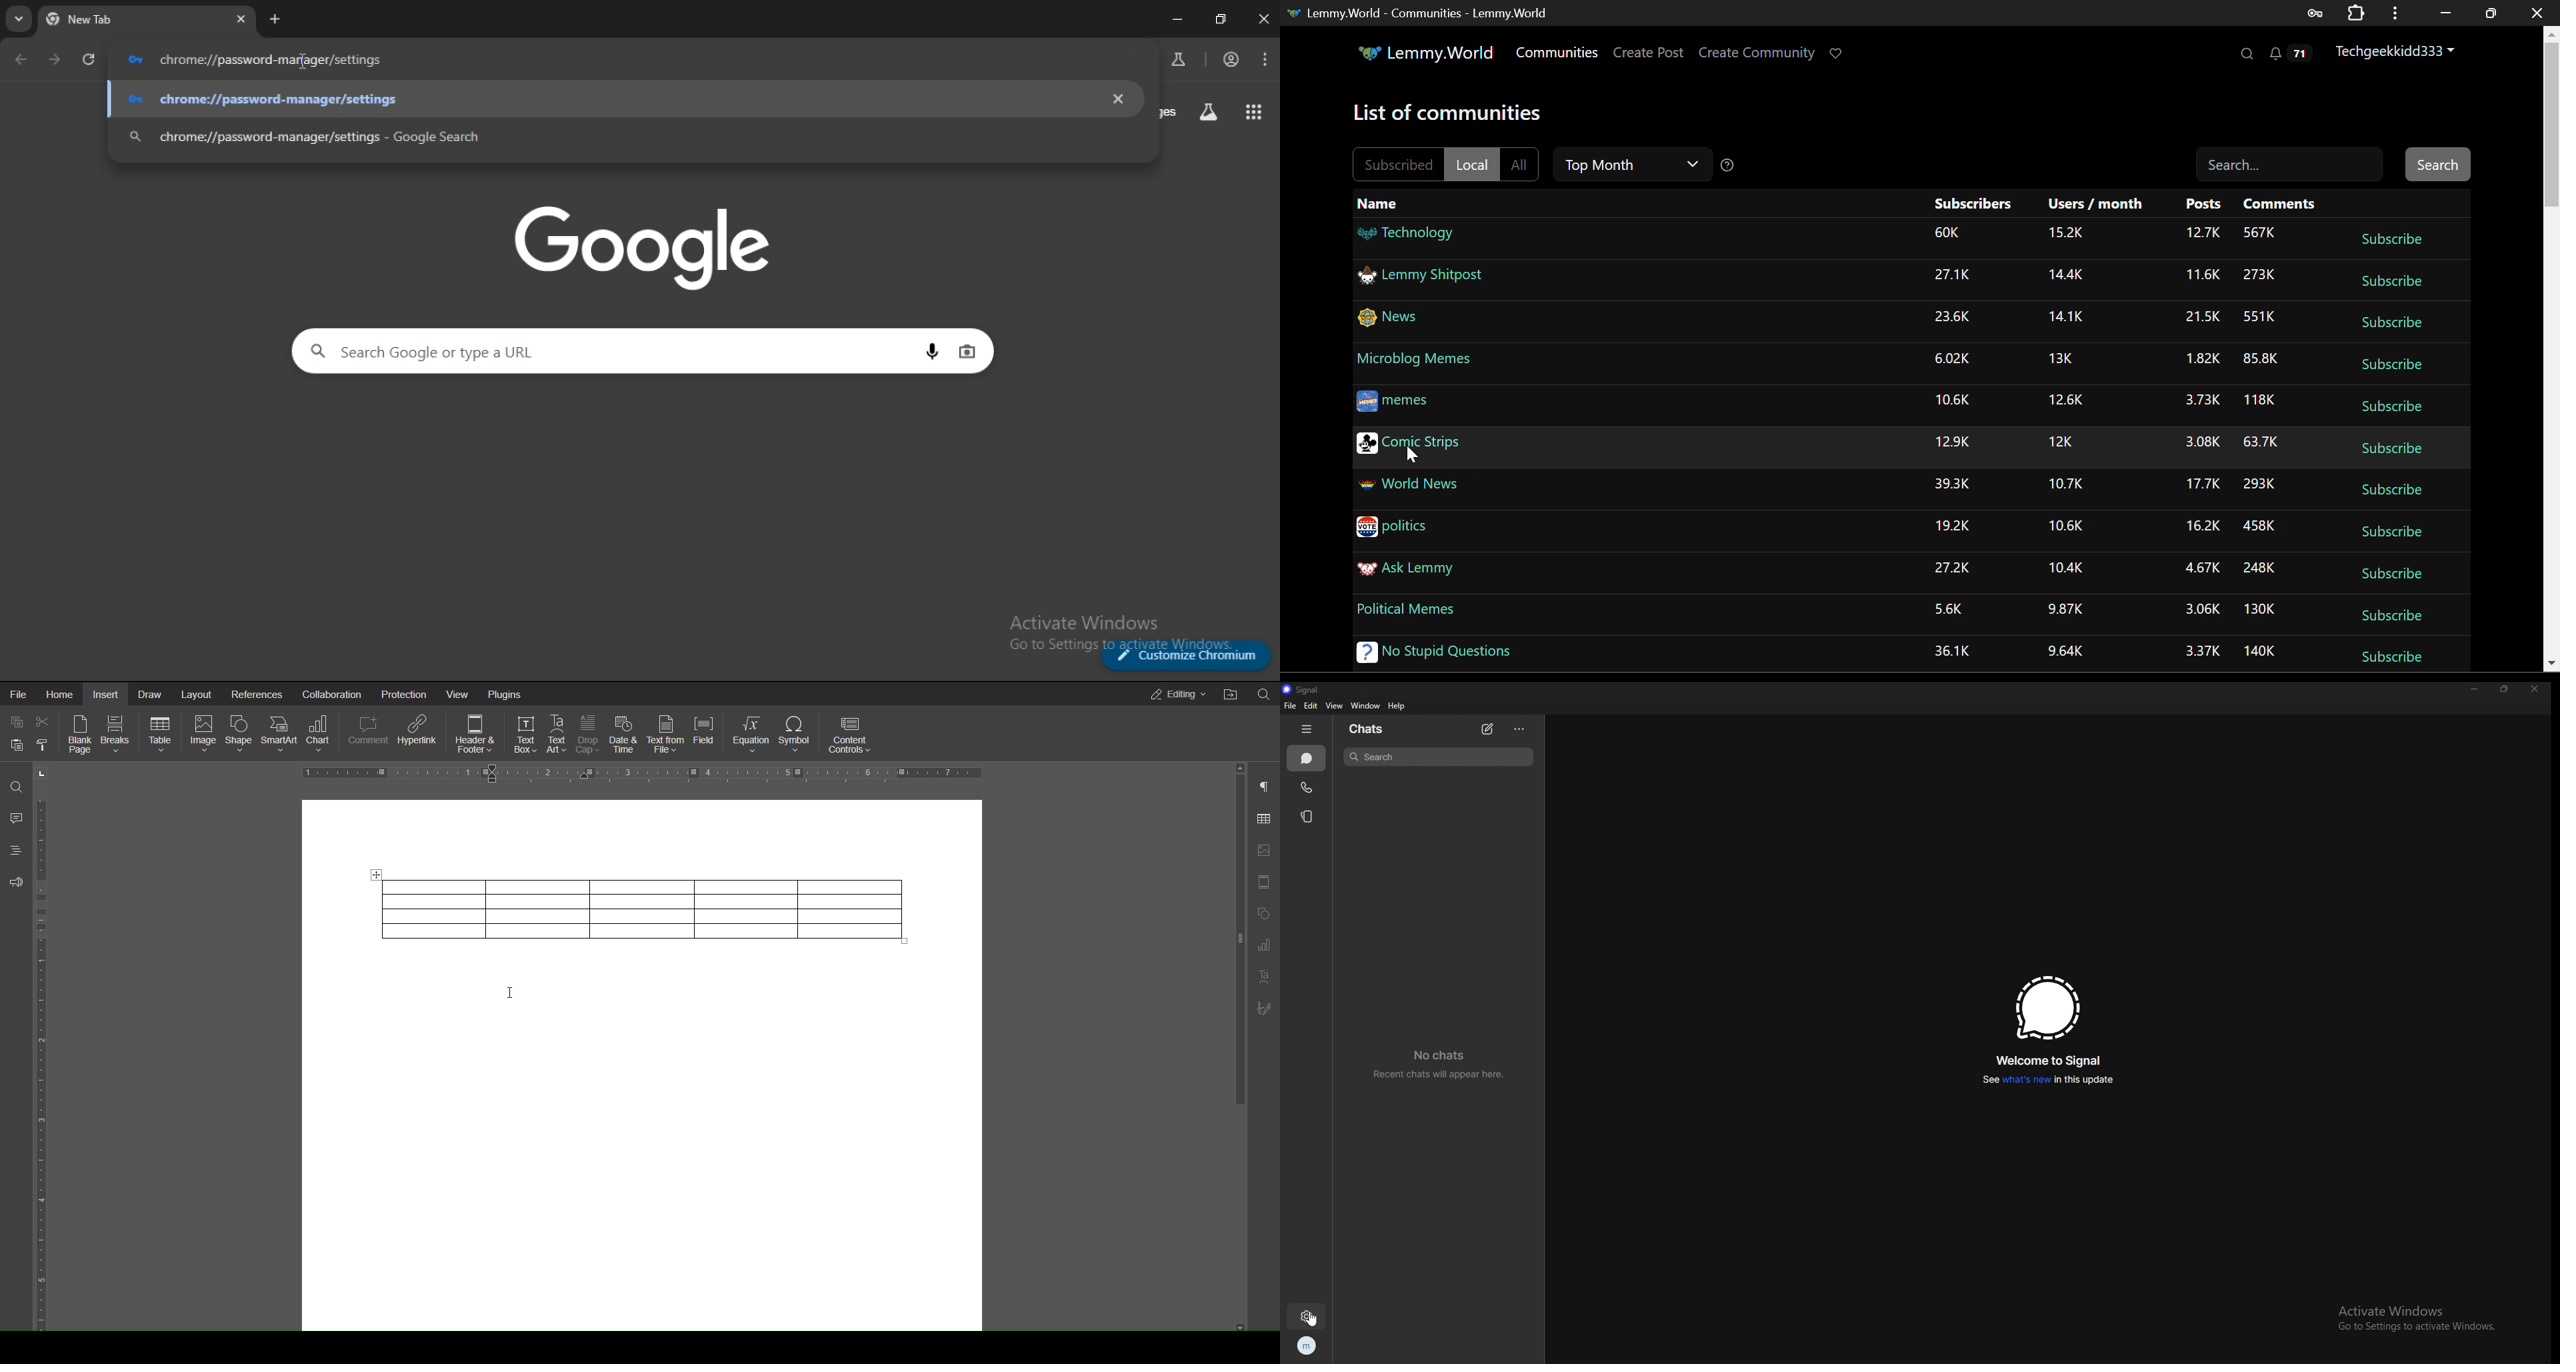 The height and width of the screenshot is (1372, 2576). I want to click on Header Footer Settings, so click(1264, 883).